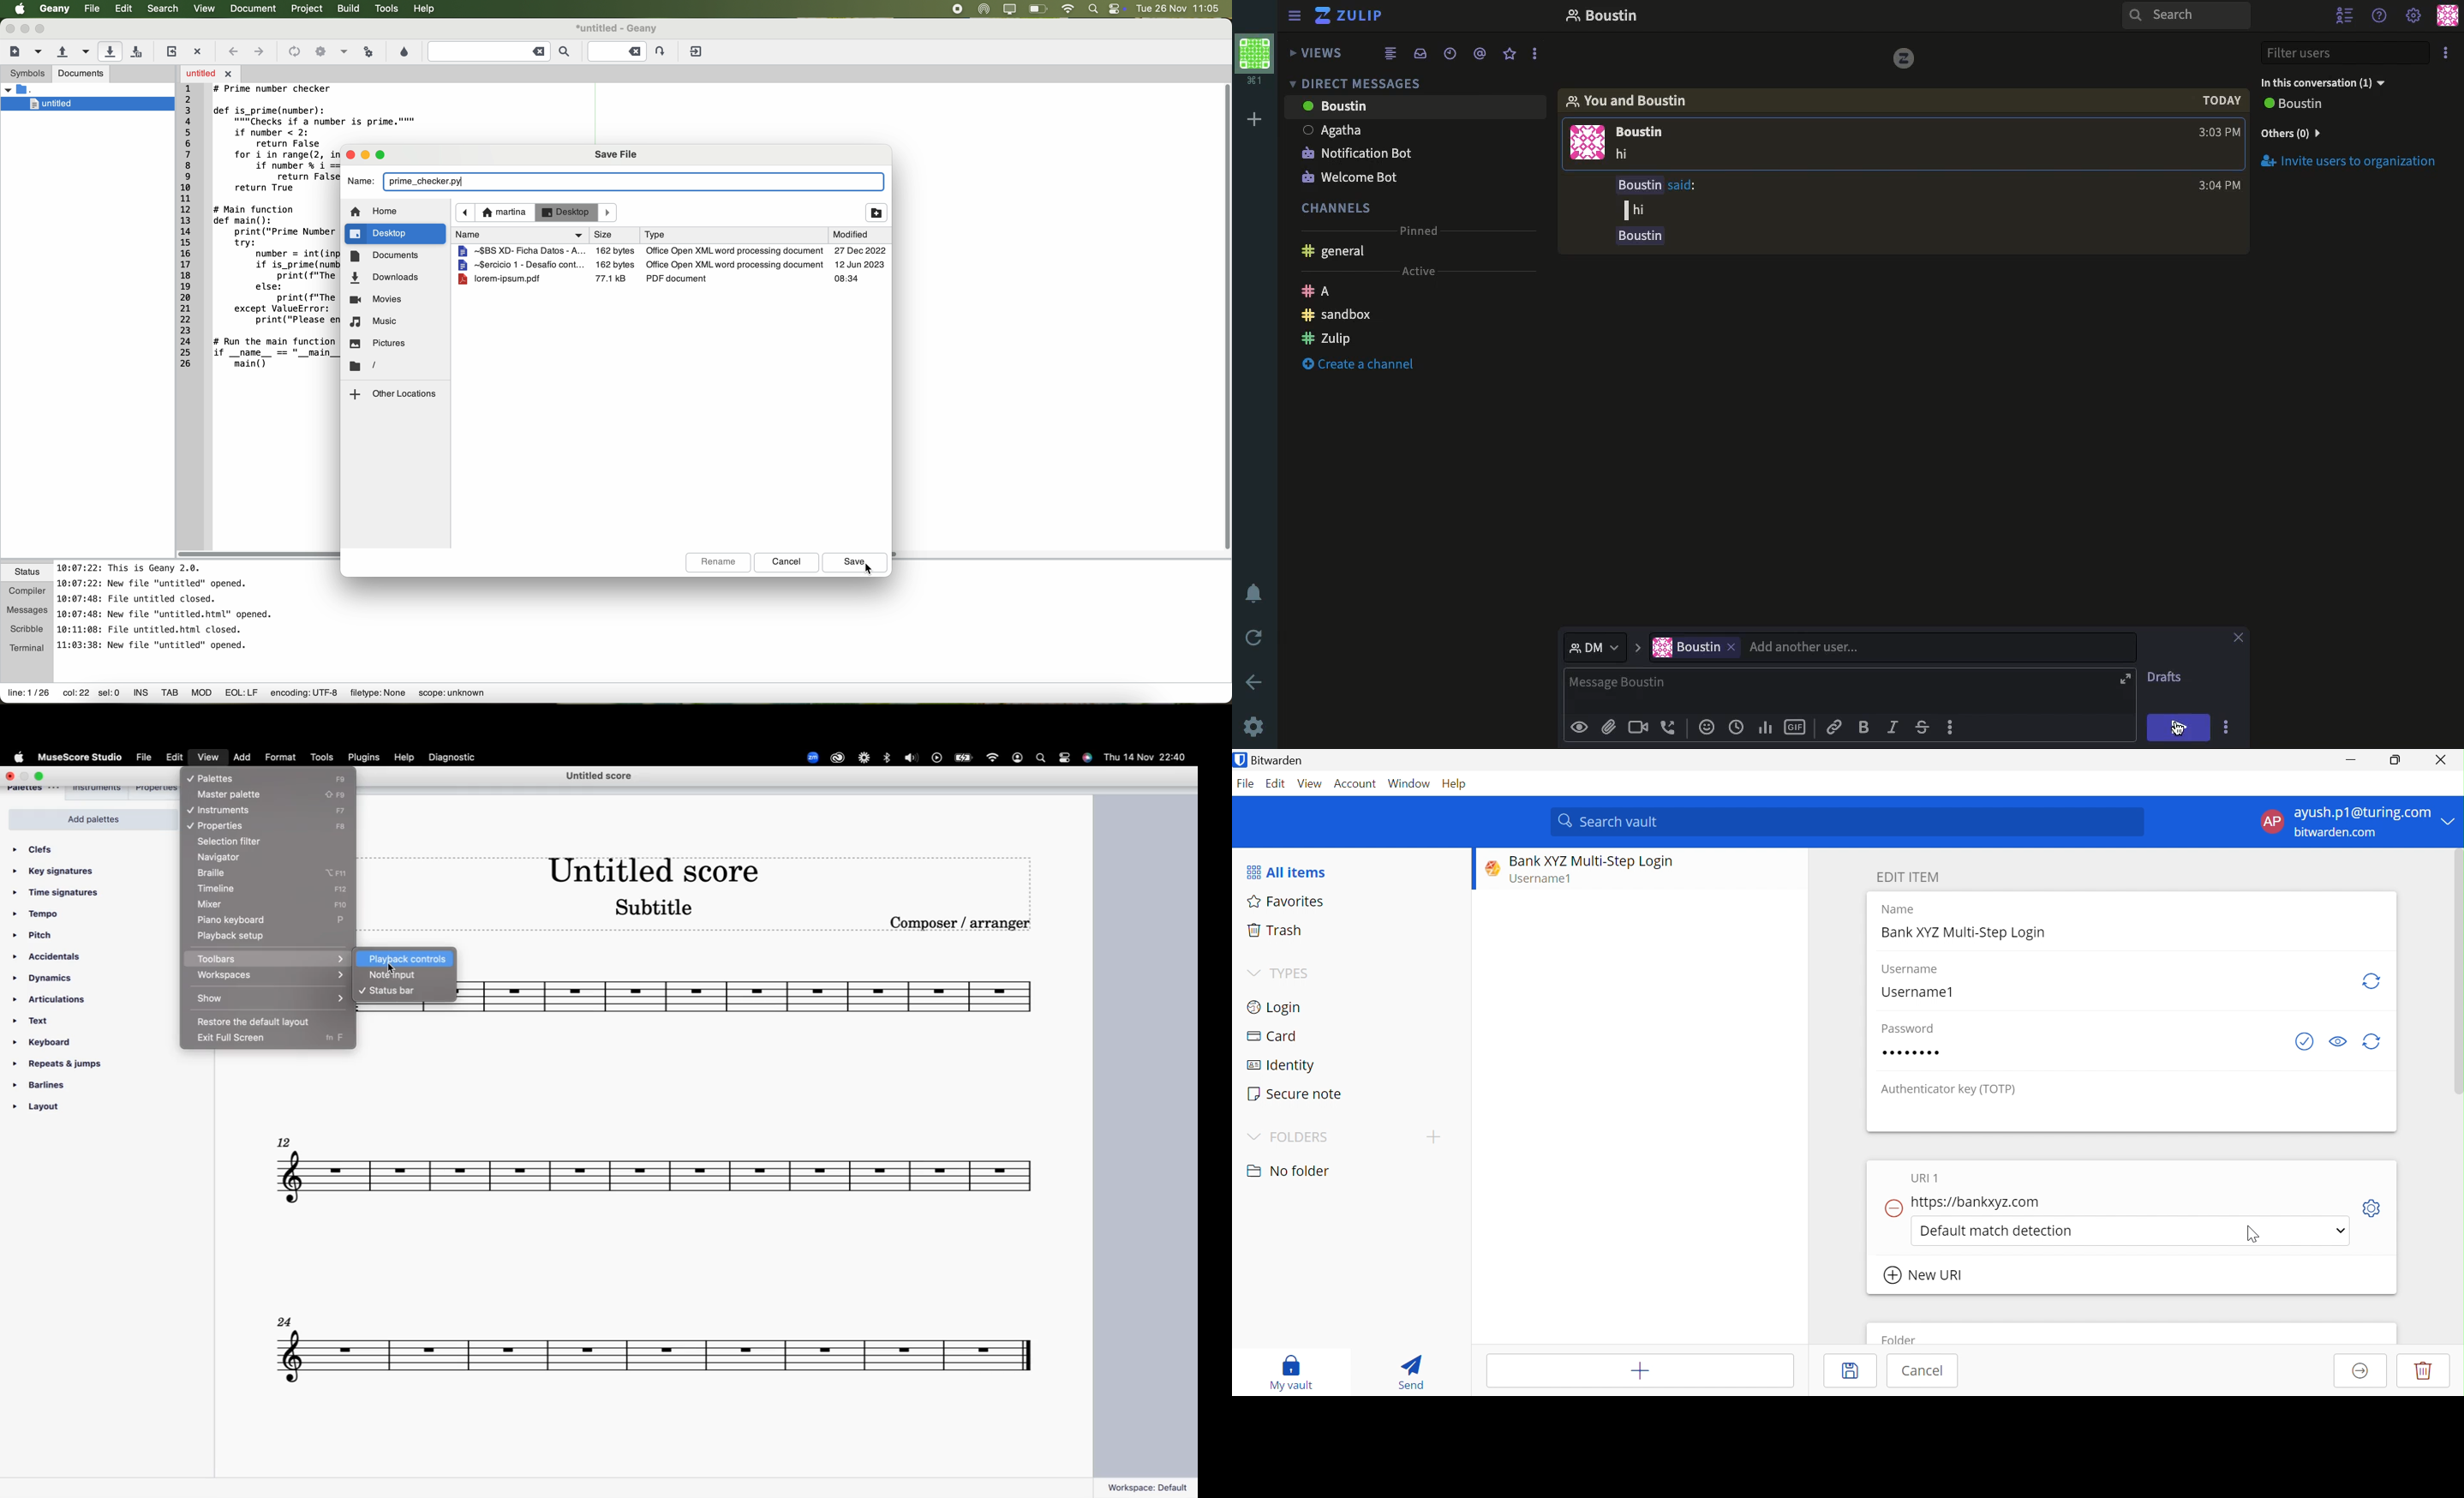 This screenshot has width=2464, height=1512. I want to click on settings, so click(1067, 760).